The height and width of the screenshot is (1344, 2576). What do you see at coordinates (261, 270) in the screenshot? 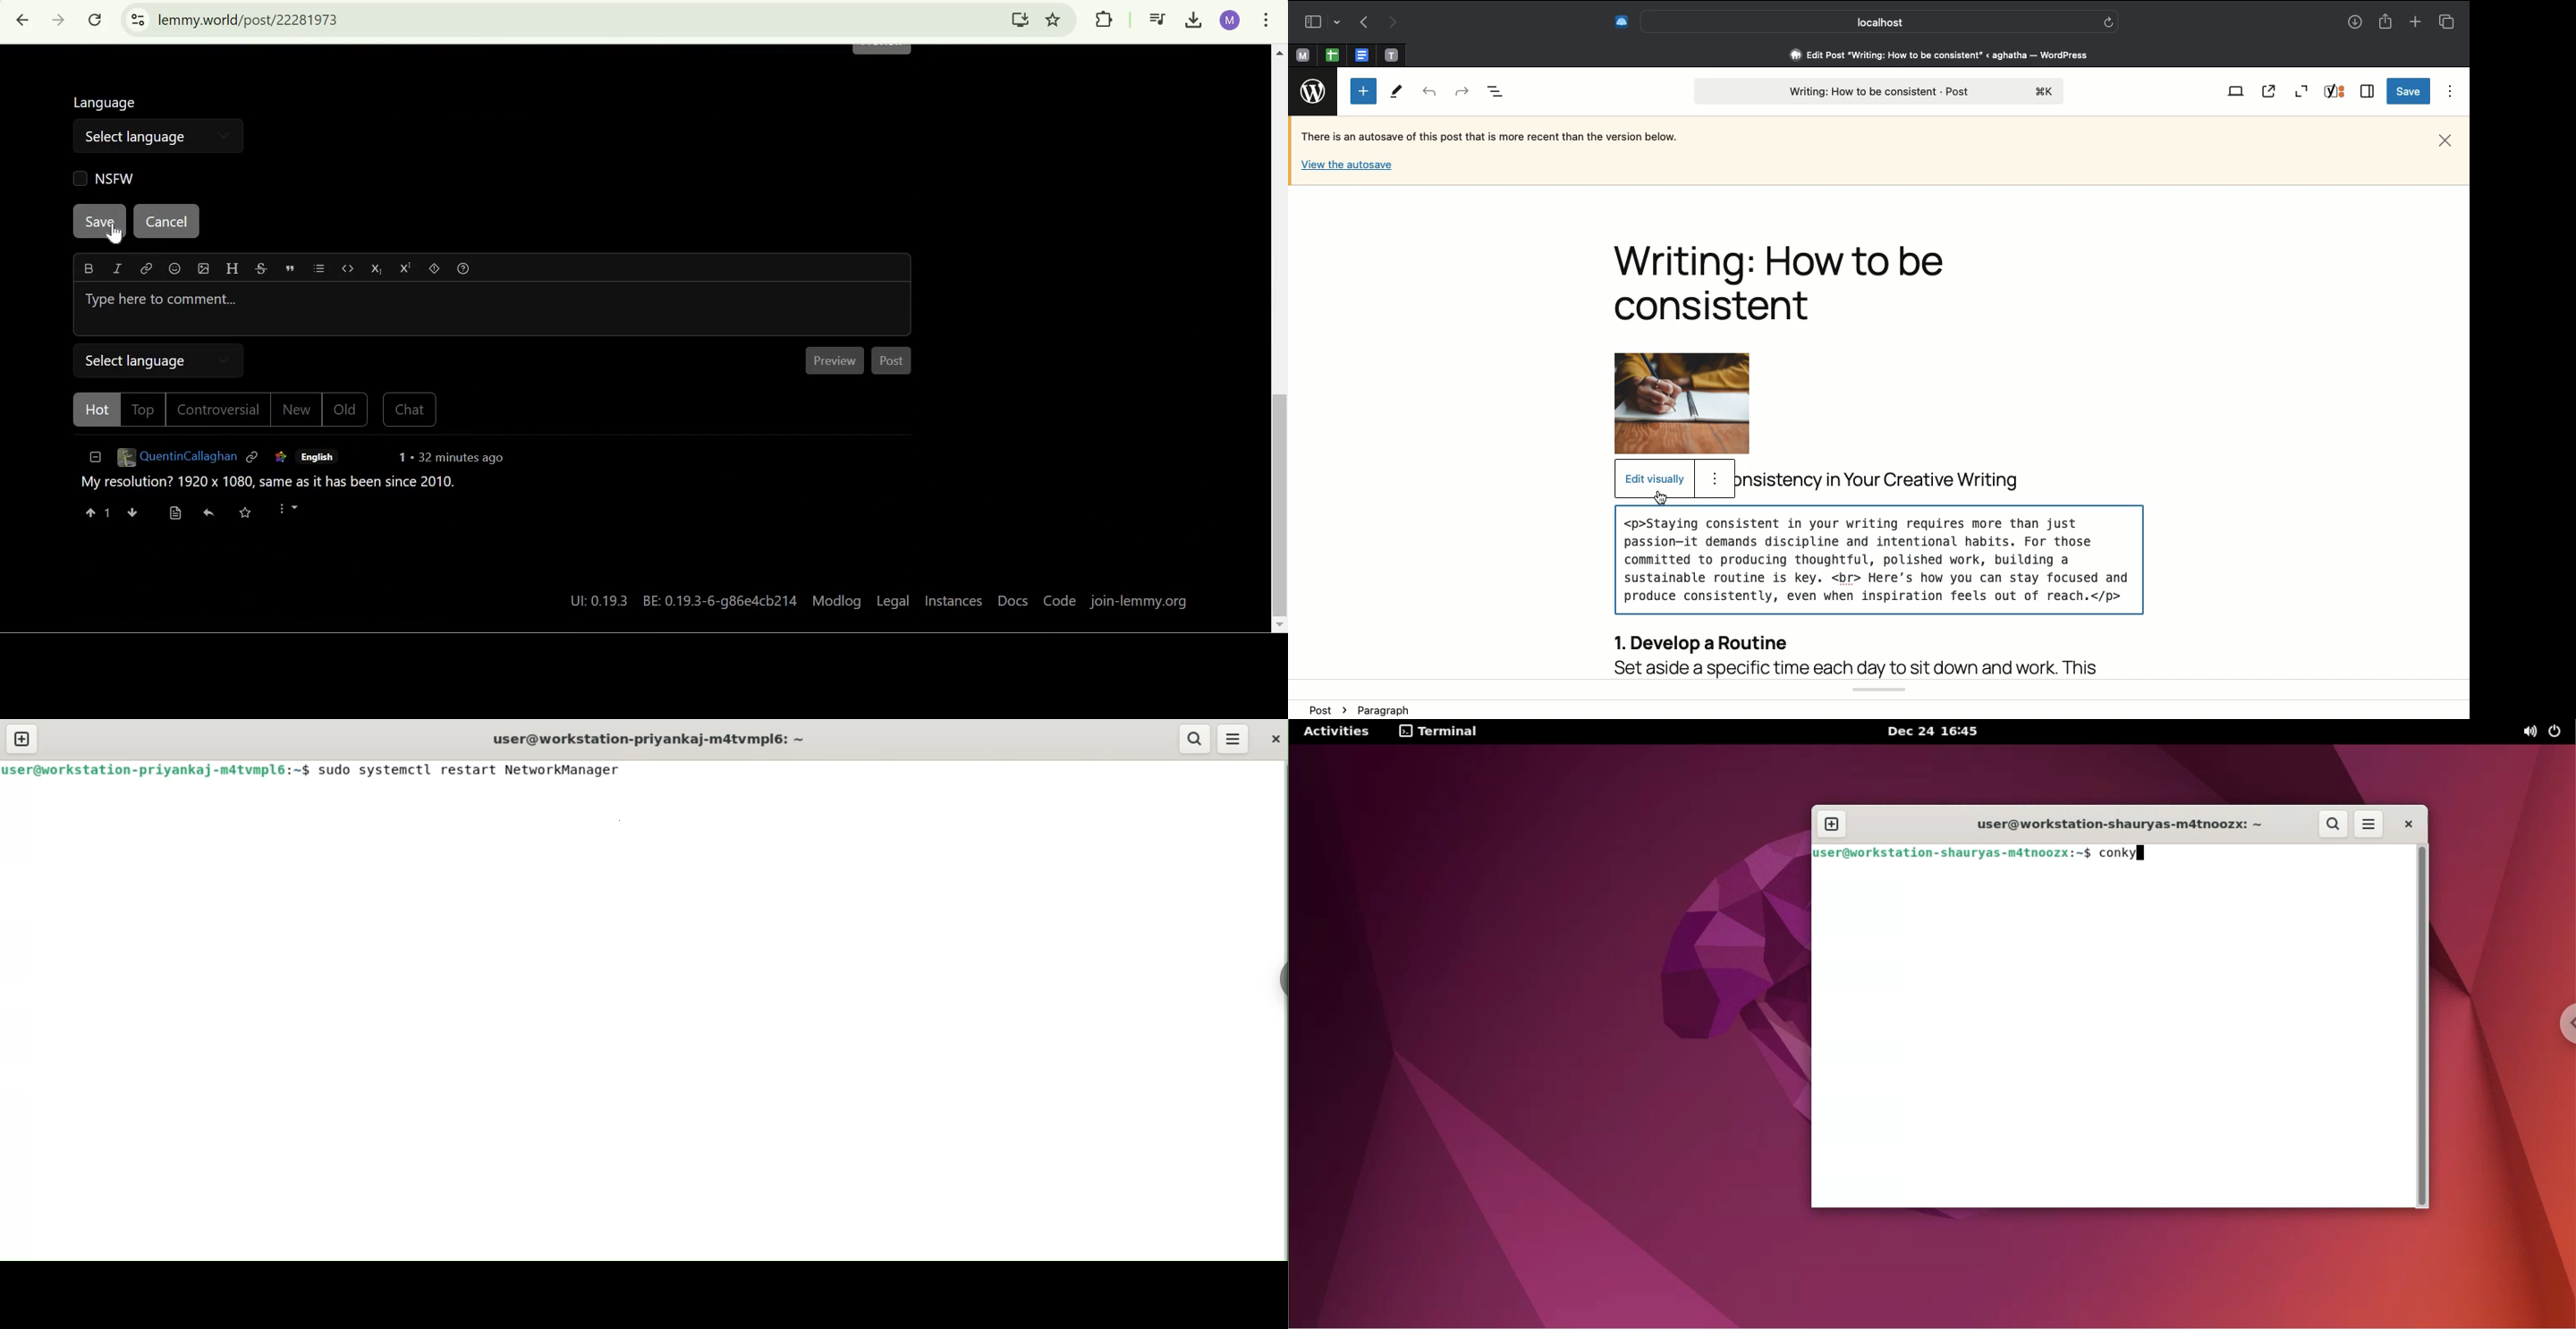
I see `strikethrough` at bounding box center [261, 270].